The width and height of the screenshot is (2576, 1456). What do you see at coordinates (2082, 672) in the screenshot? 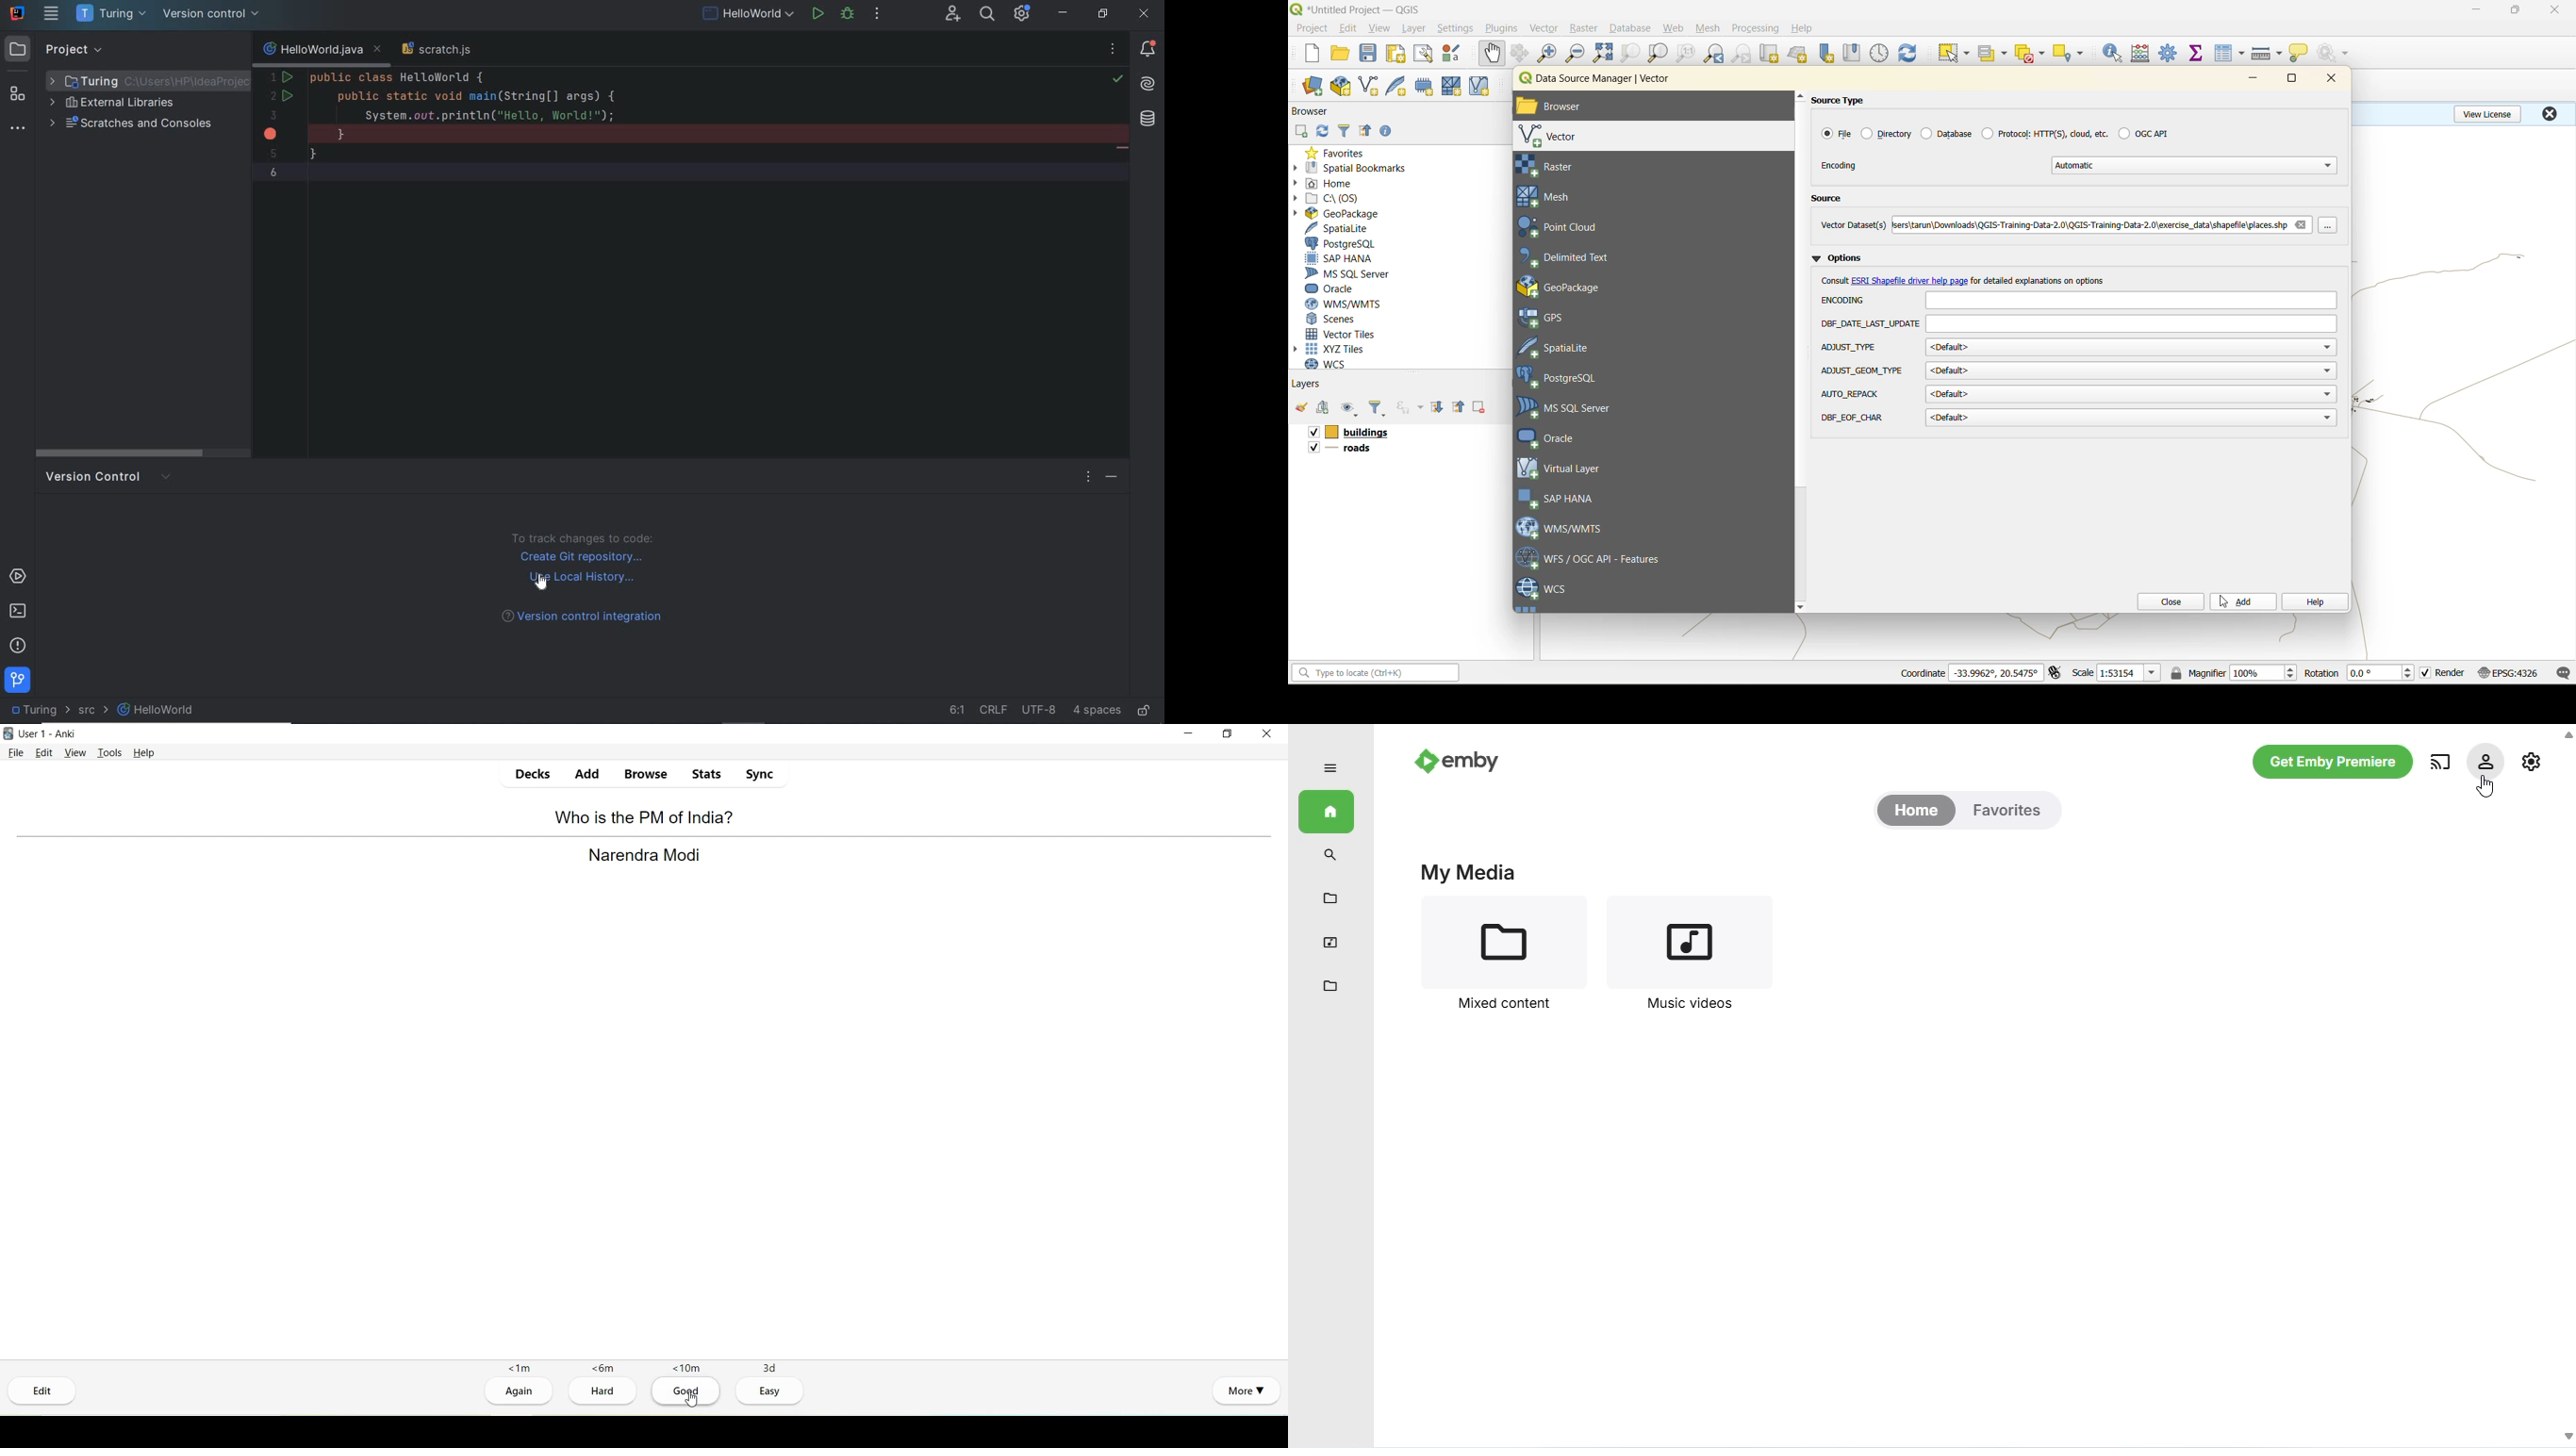
I see `scale` at bounding box center [2082, 672].